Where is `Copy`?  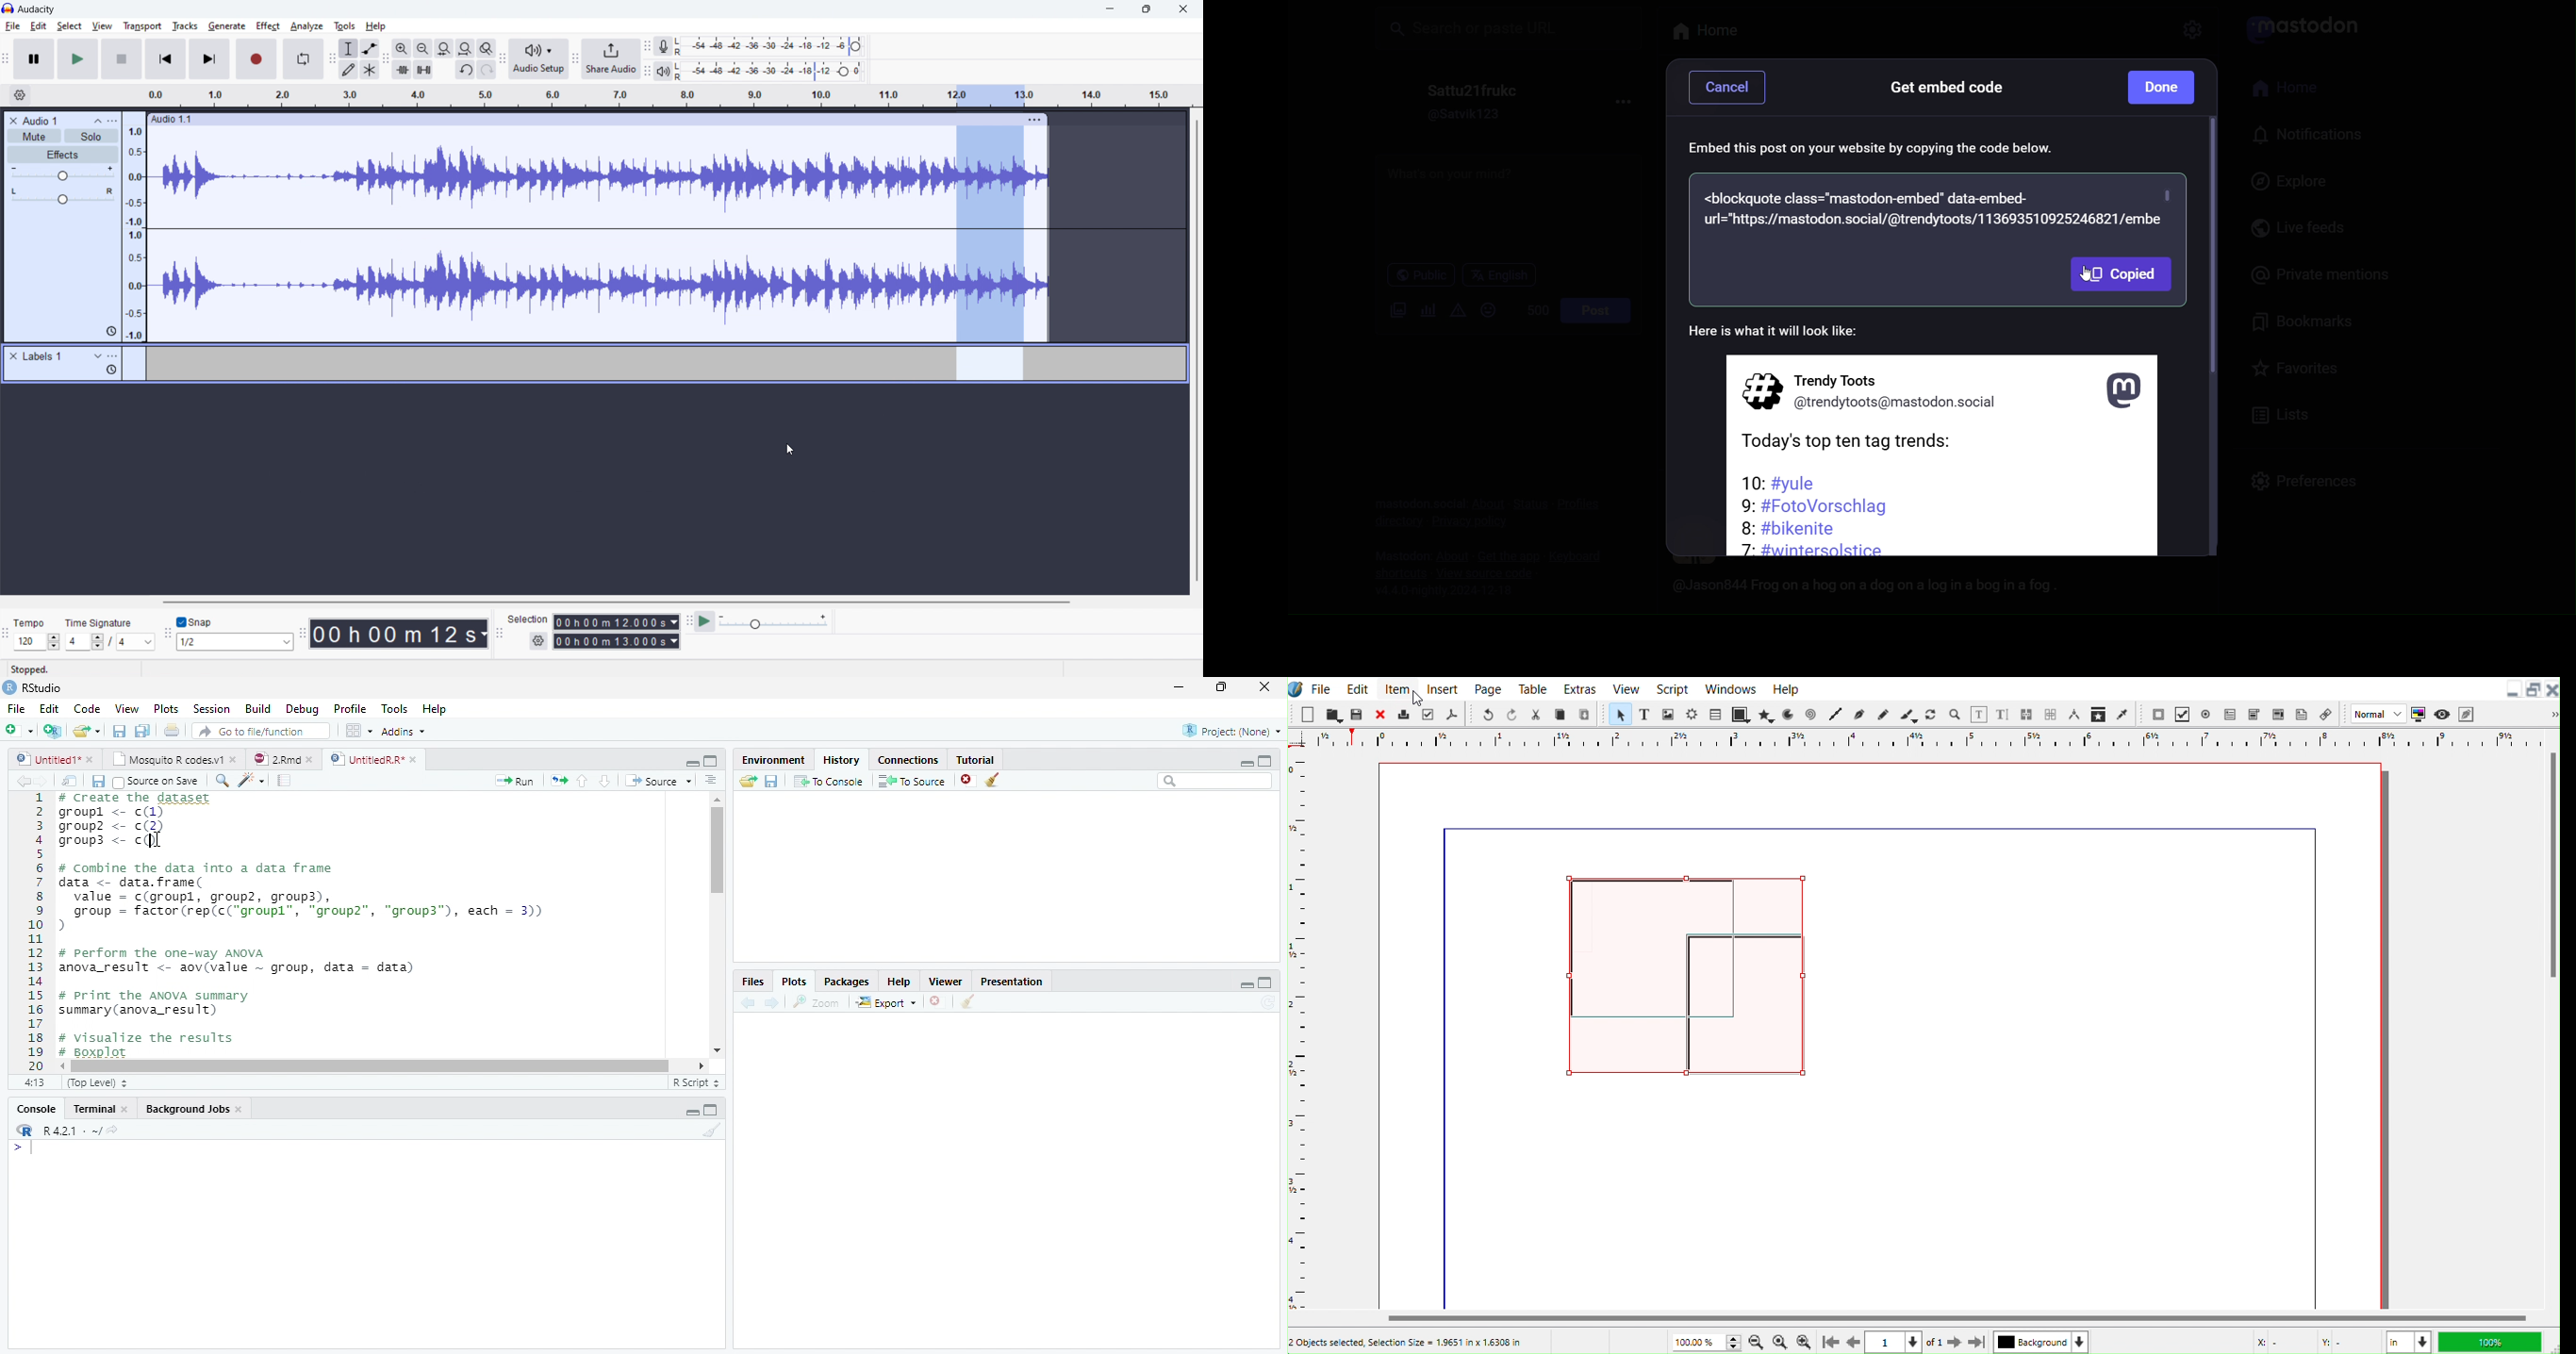
Copy is located at coordinates (1562, 714).